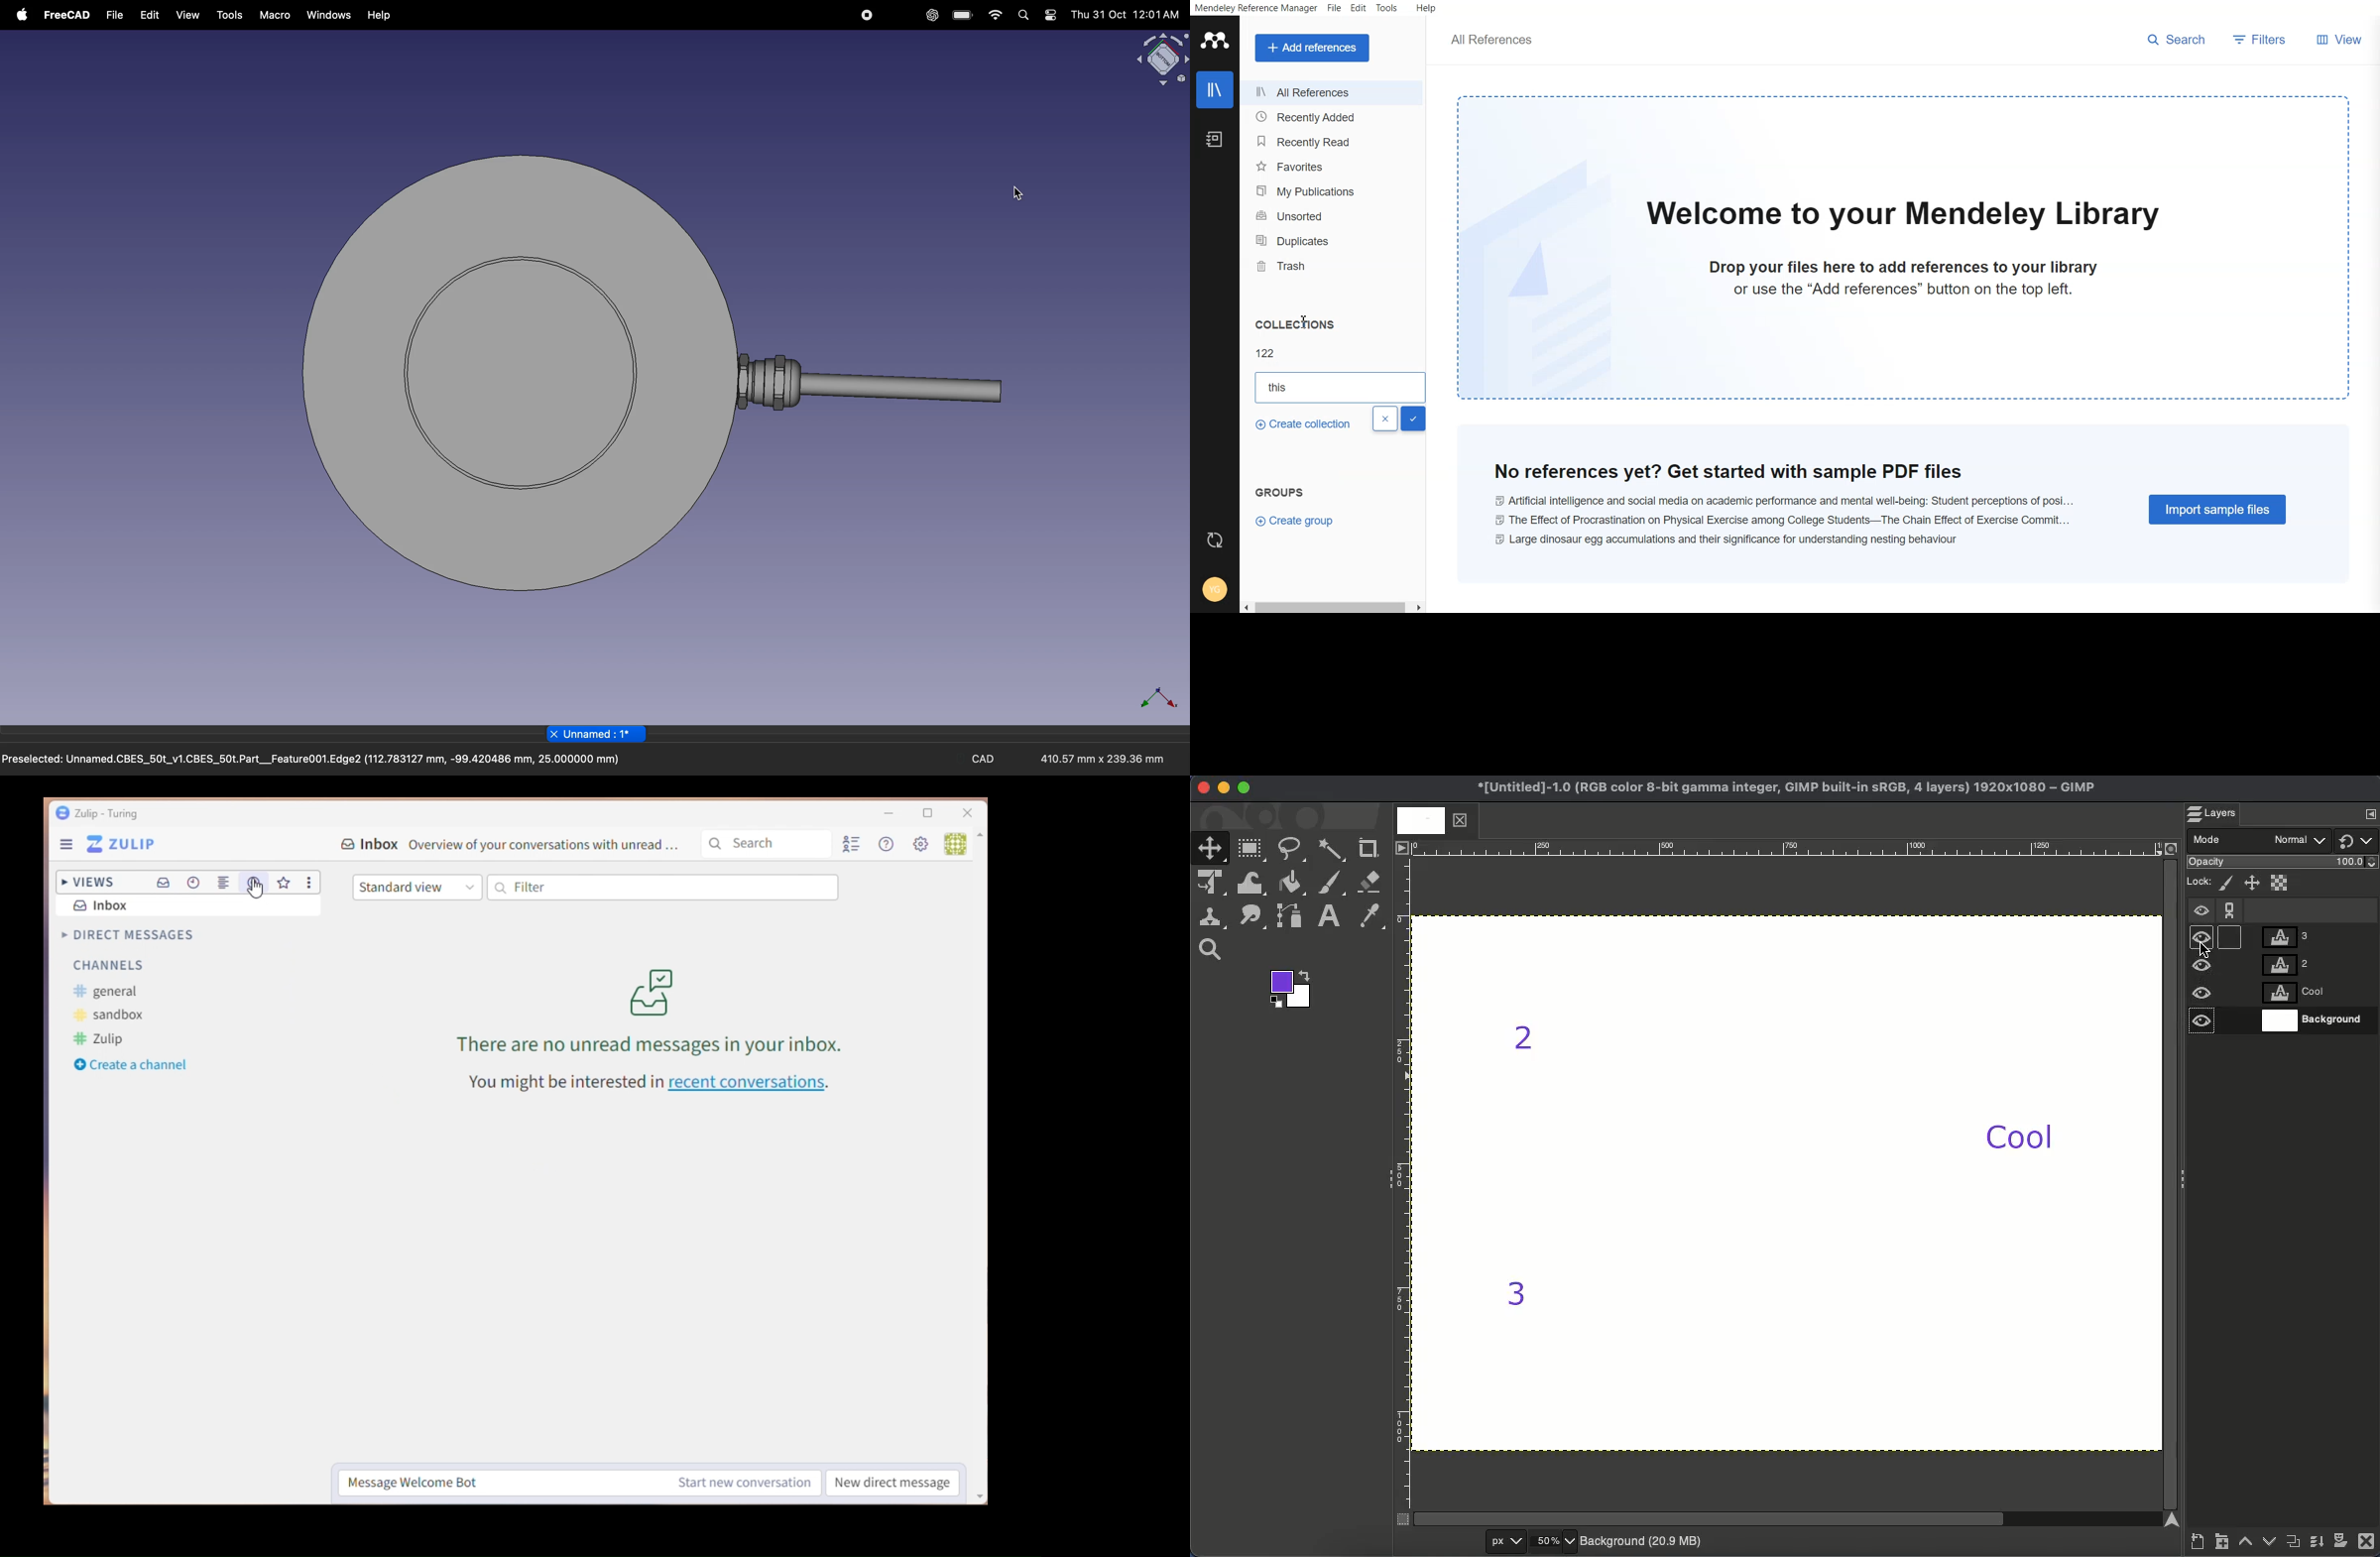 The image size is (2380, 1568). What do you see at coordinates (2175, 38) in the screenshot?
I see `search` at bounding box center [2175, 38].